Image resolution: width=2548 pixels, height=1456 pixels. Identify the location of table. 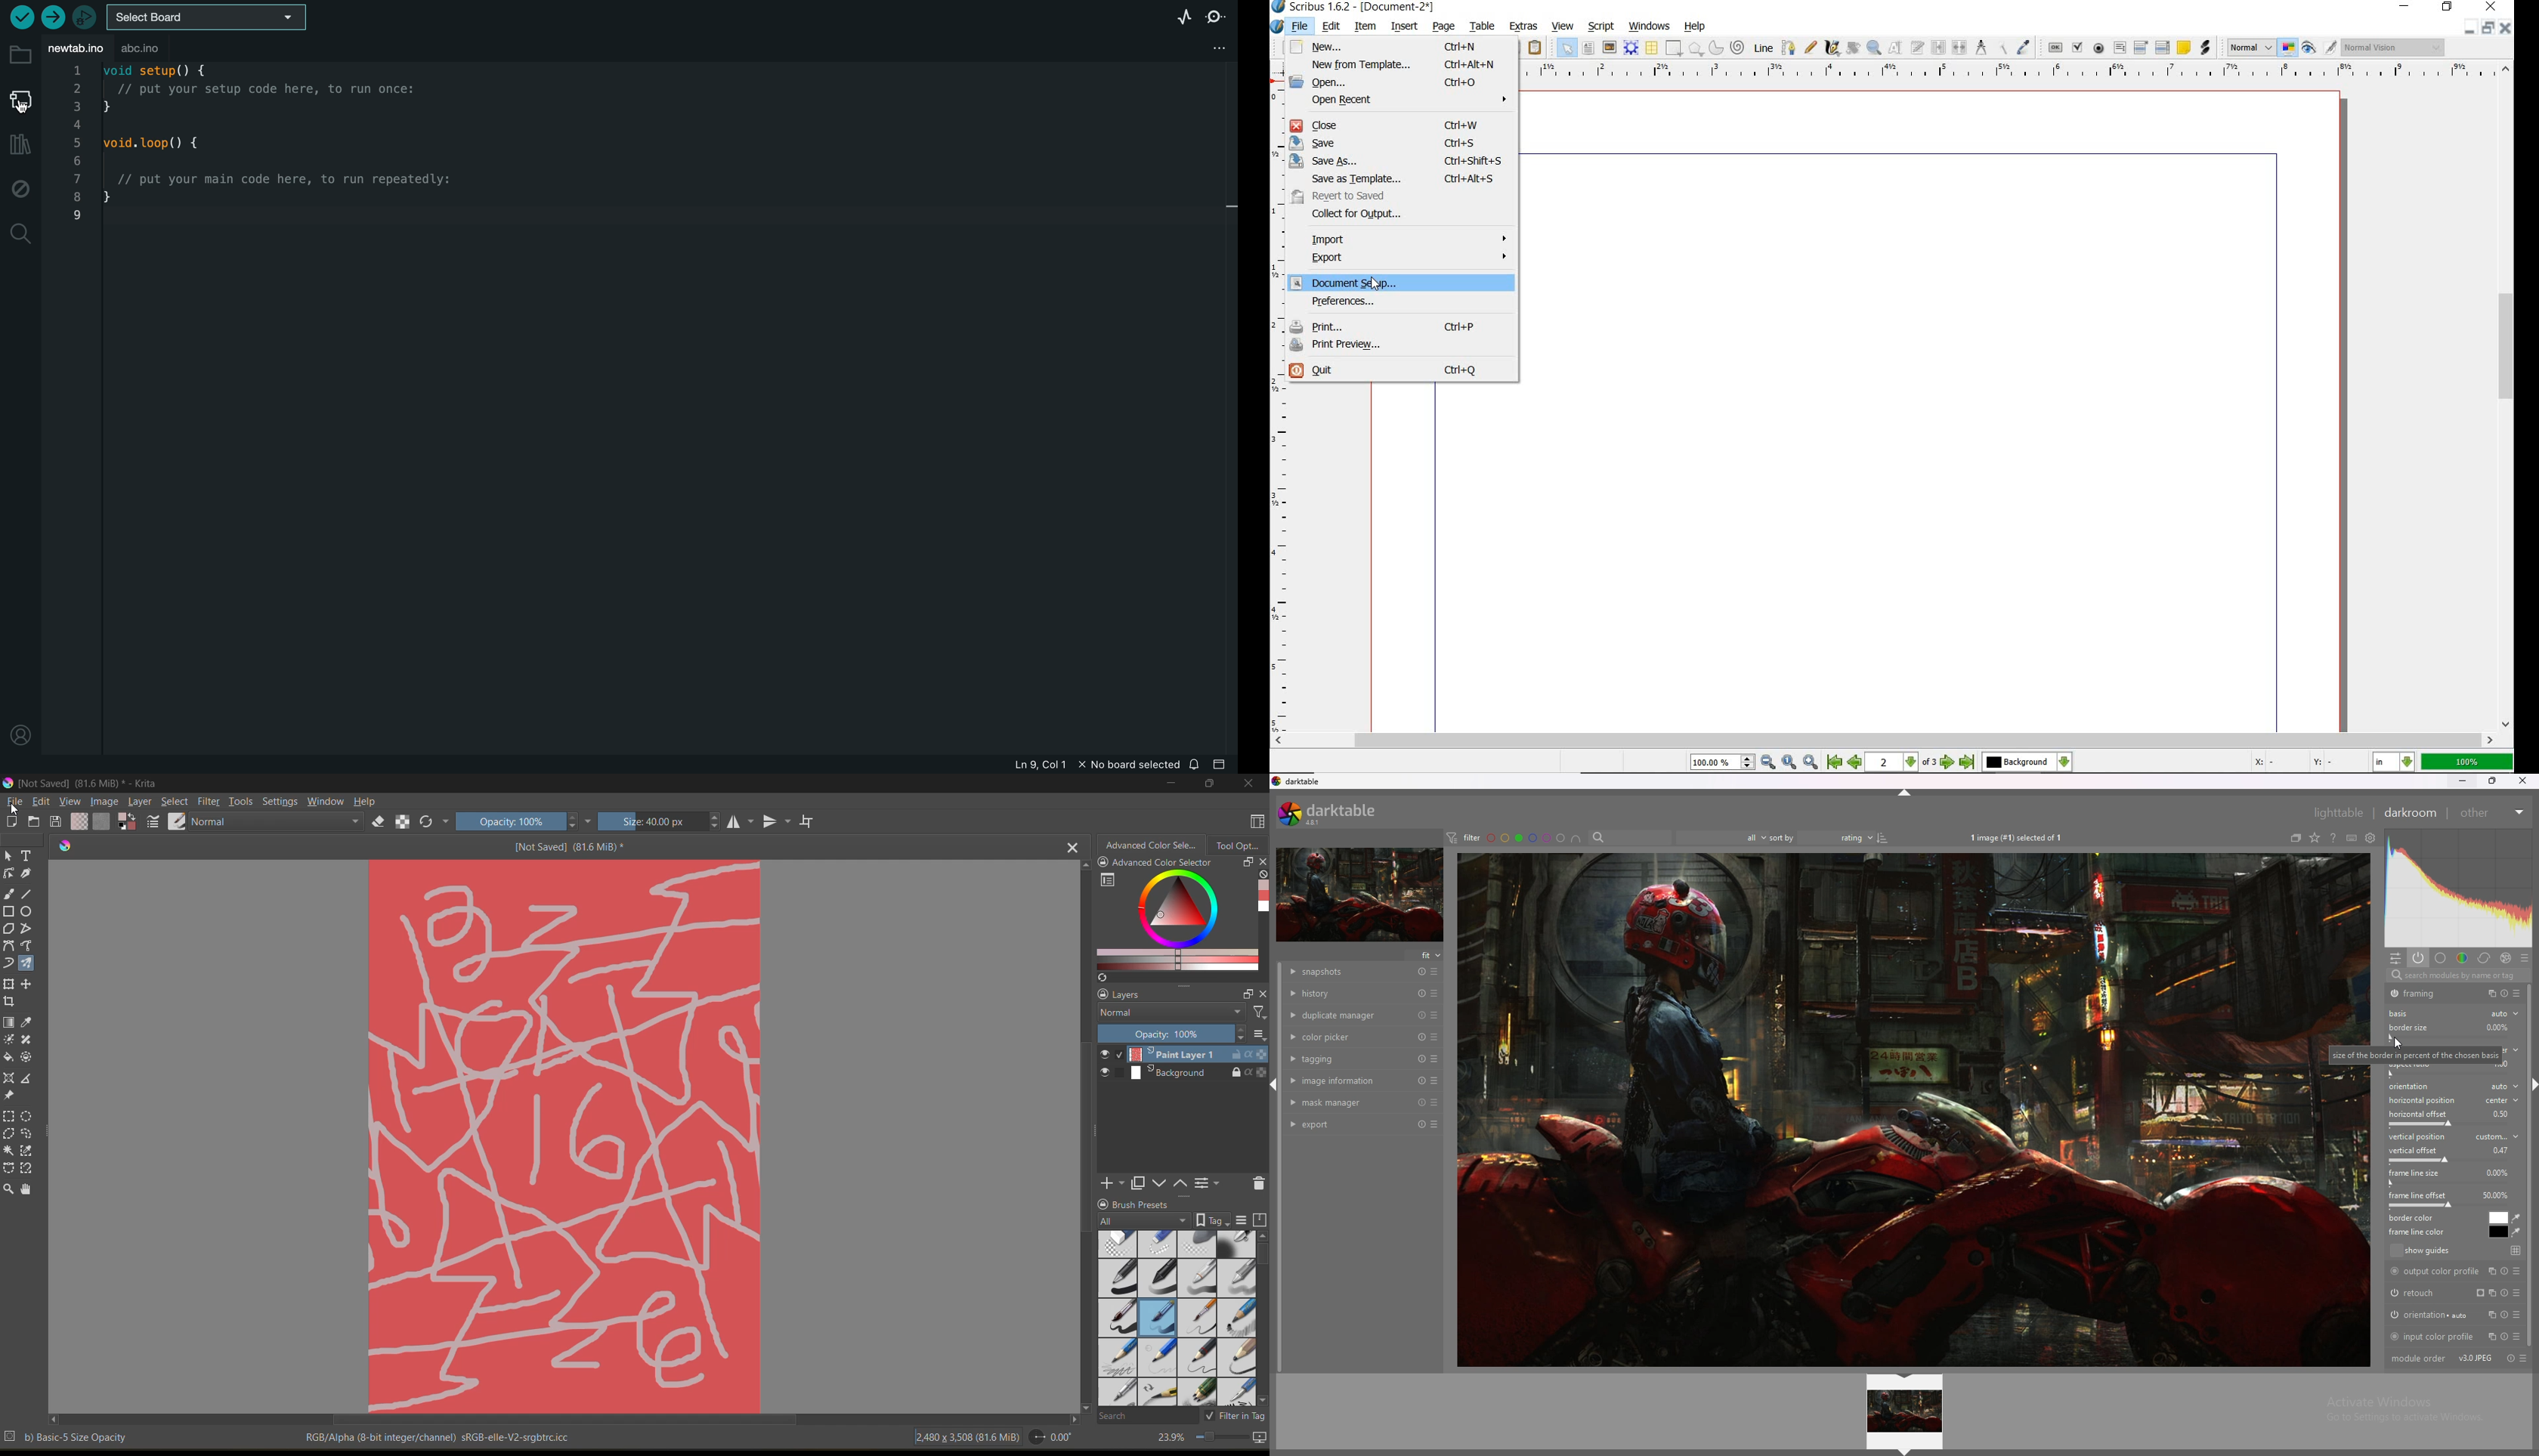
(1484, 27).